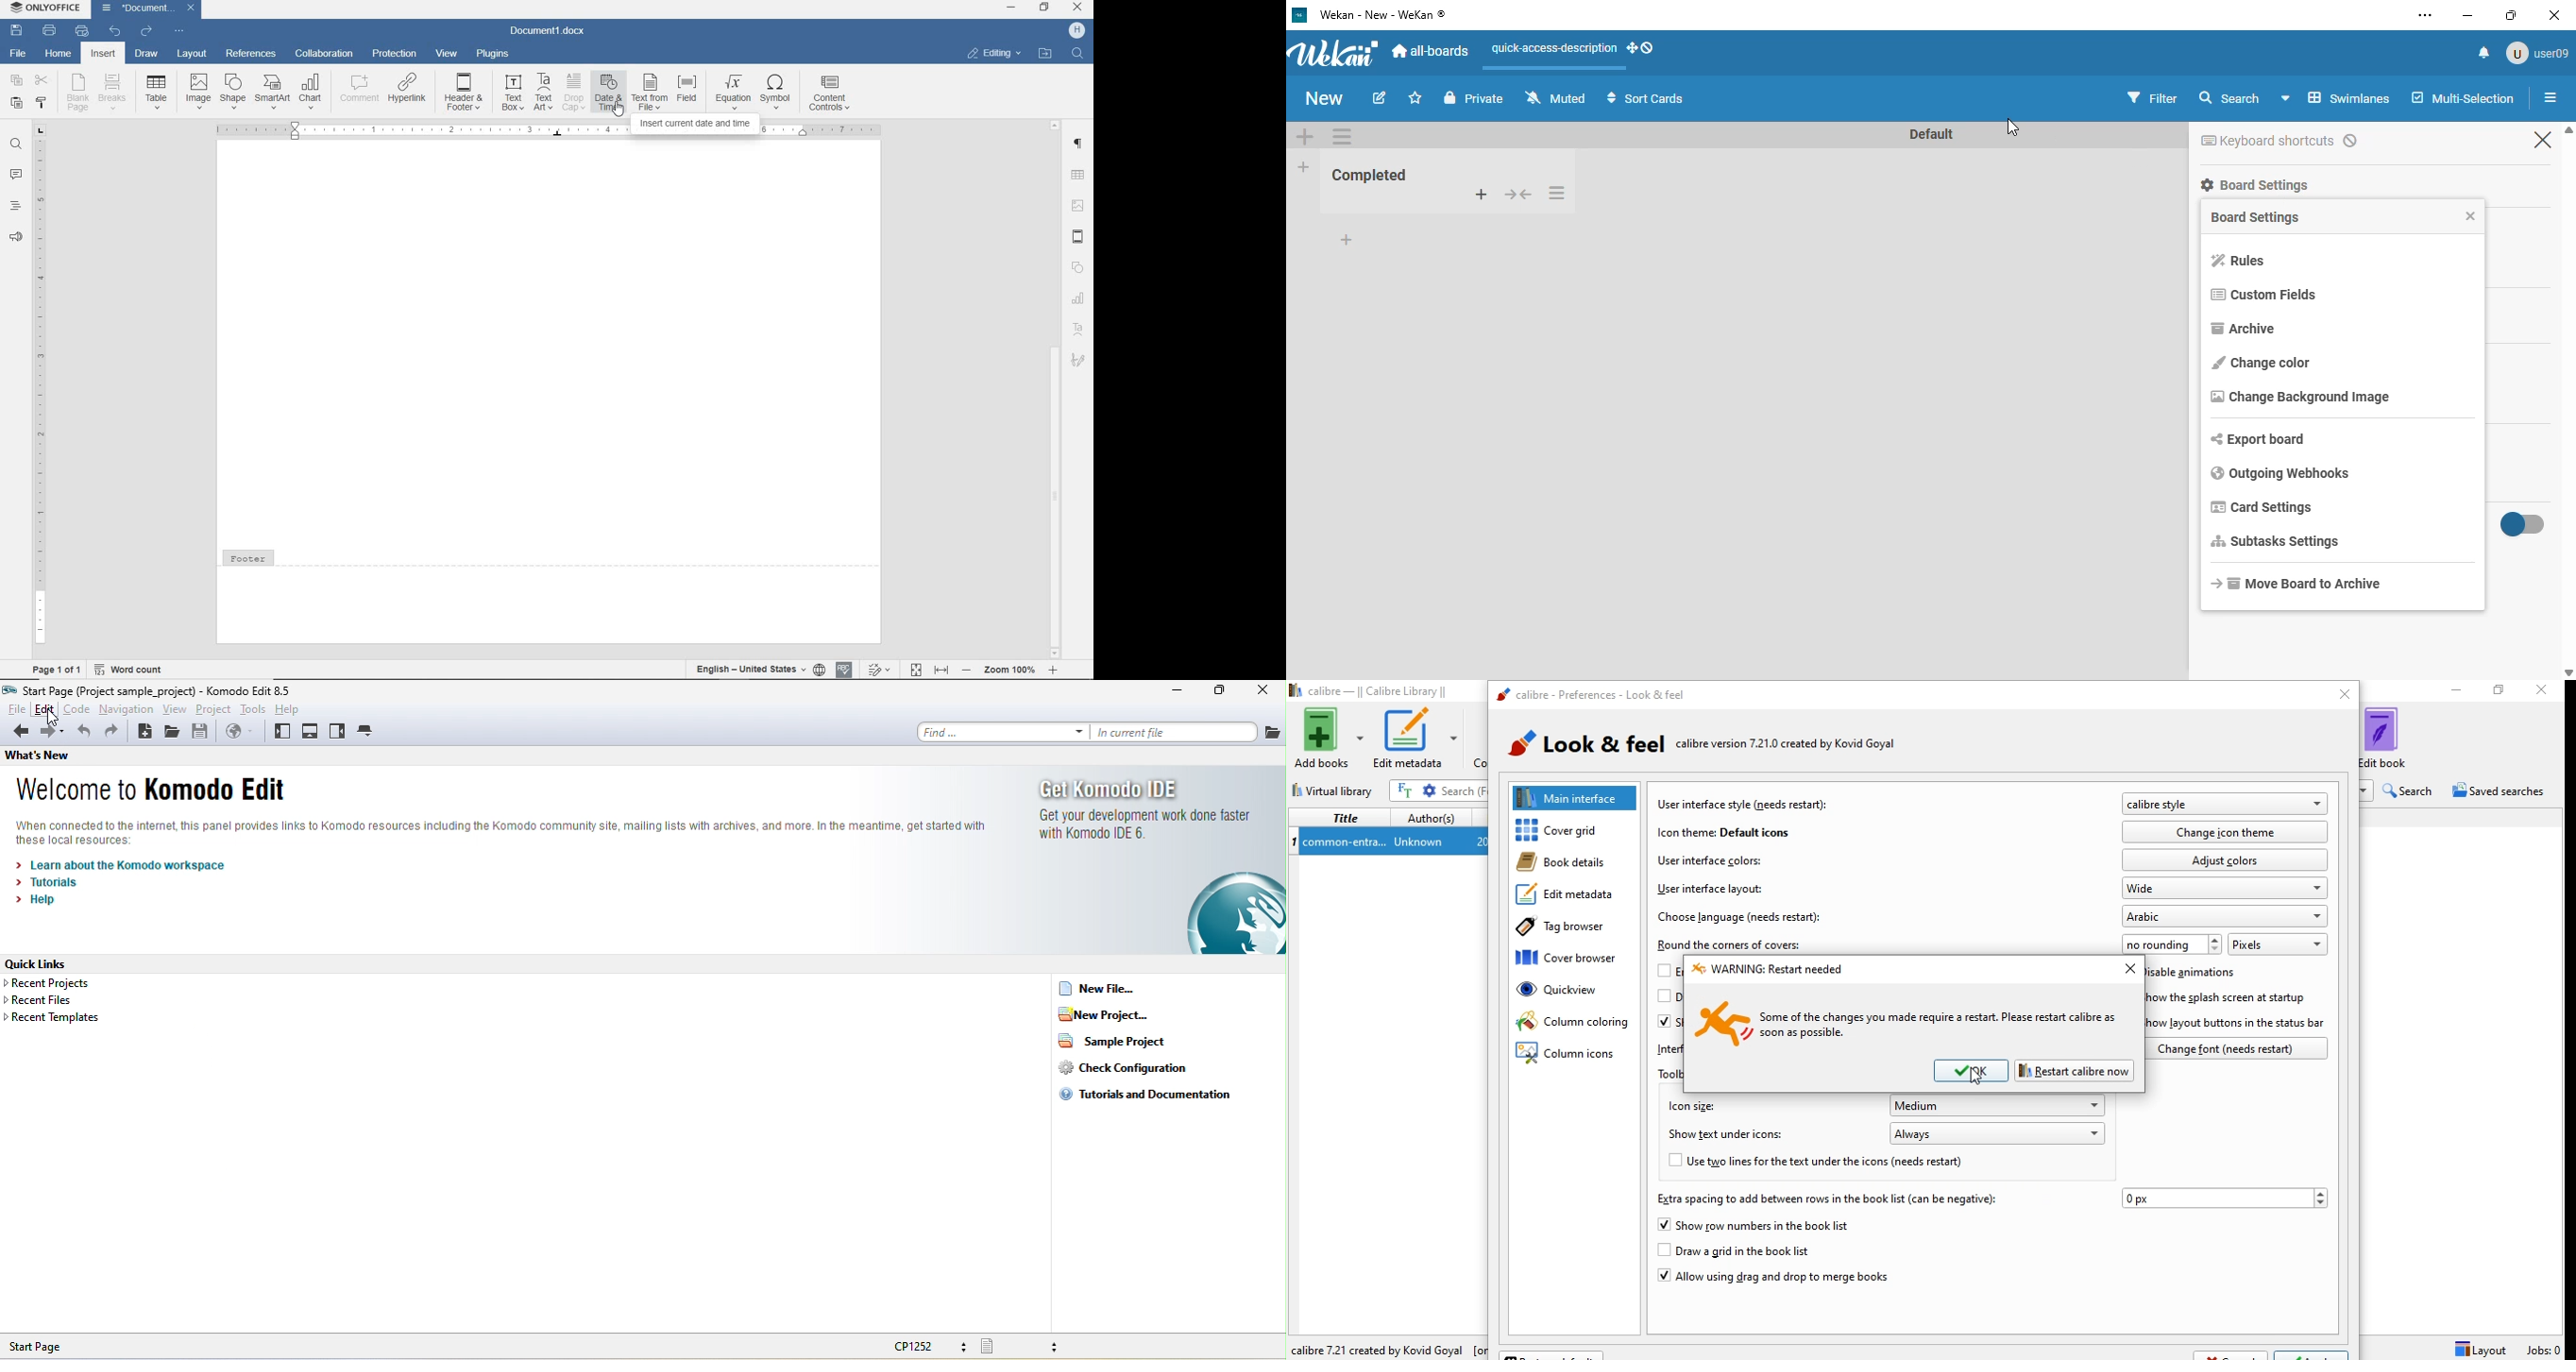  Describe the element at coordinates (2013, 127) in the screenshot. I see `cursor` at that location.